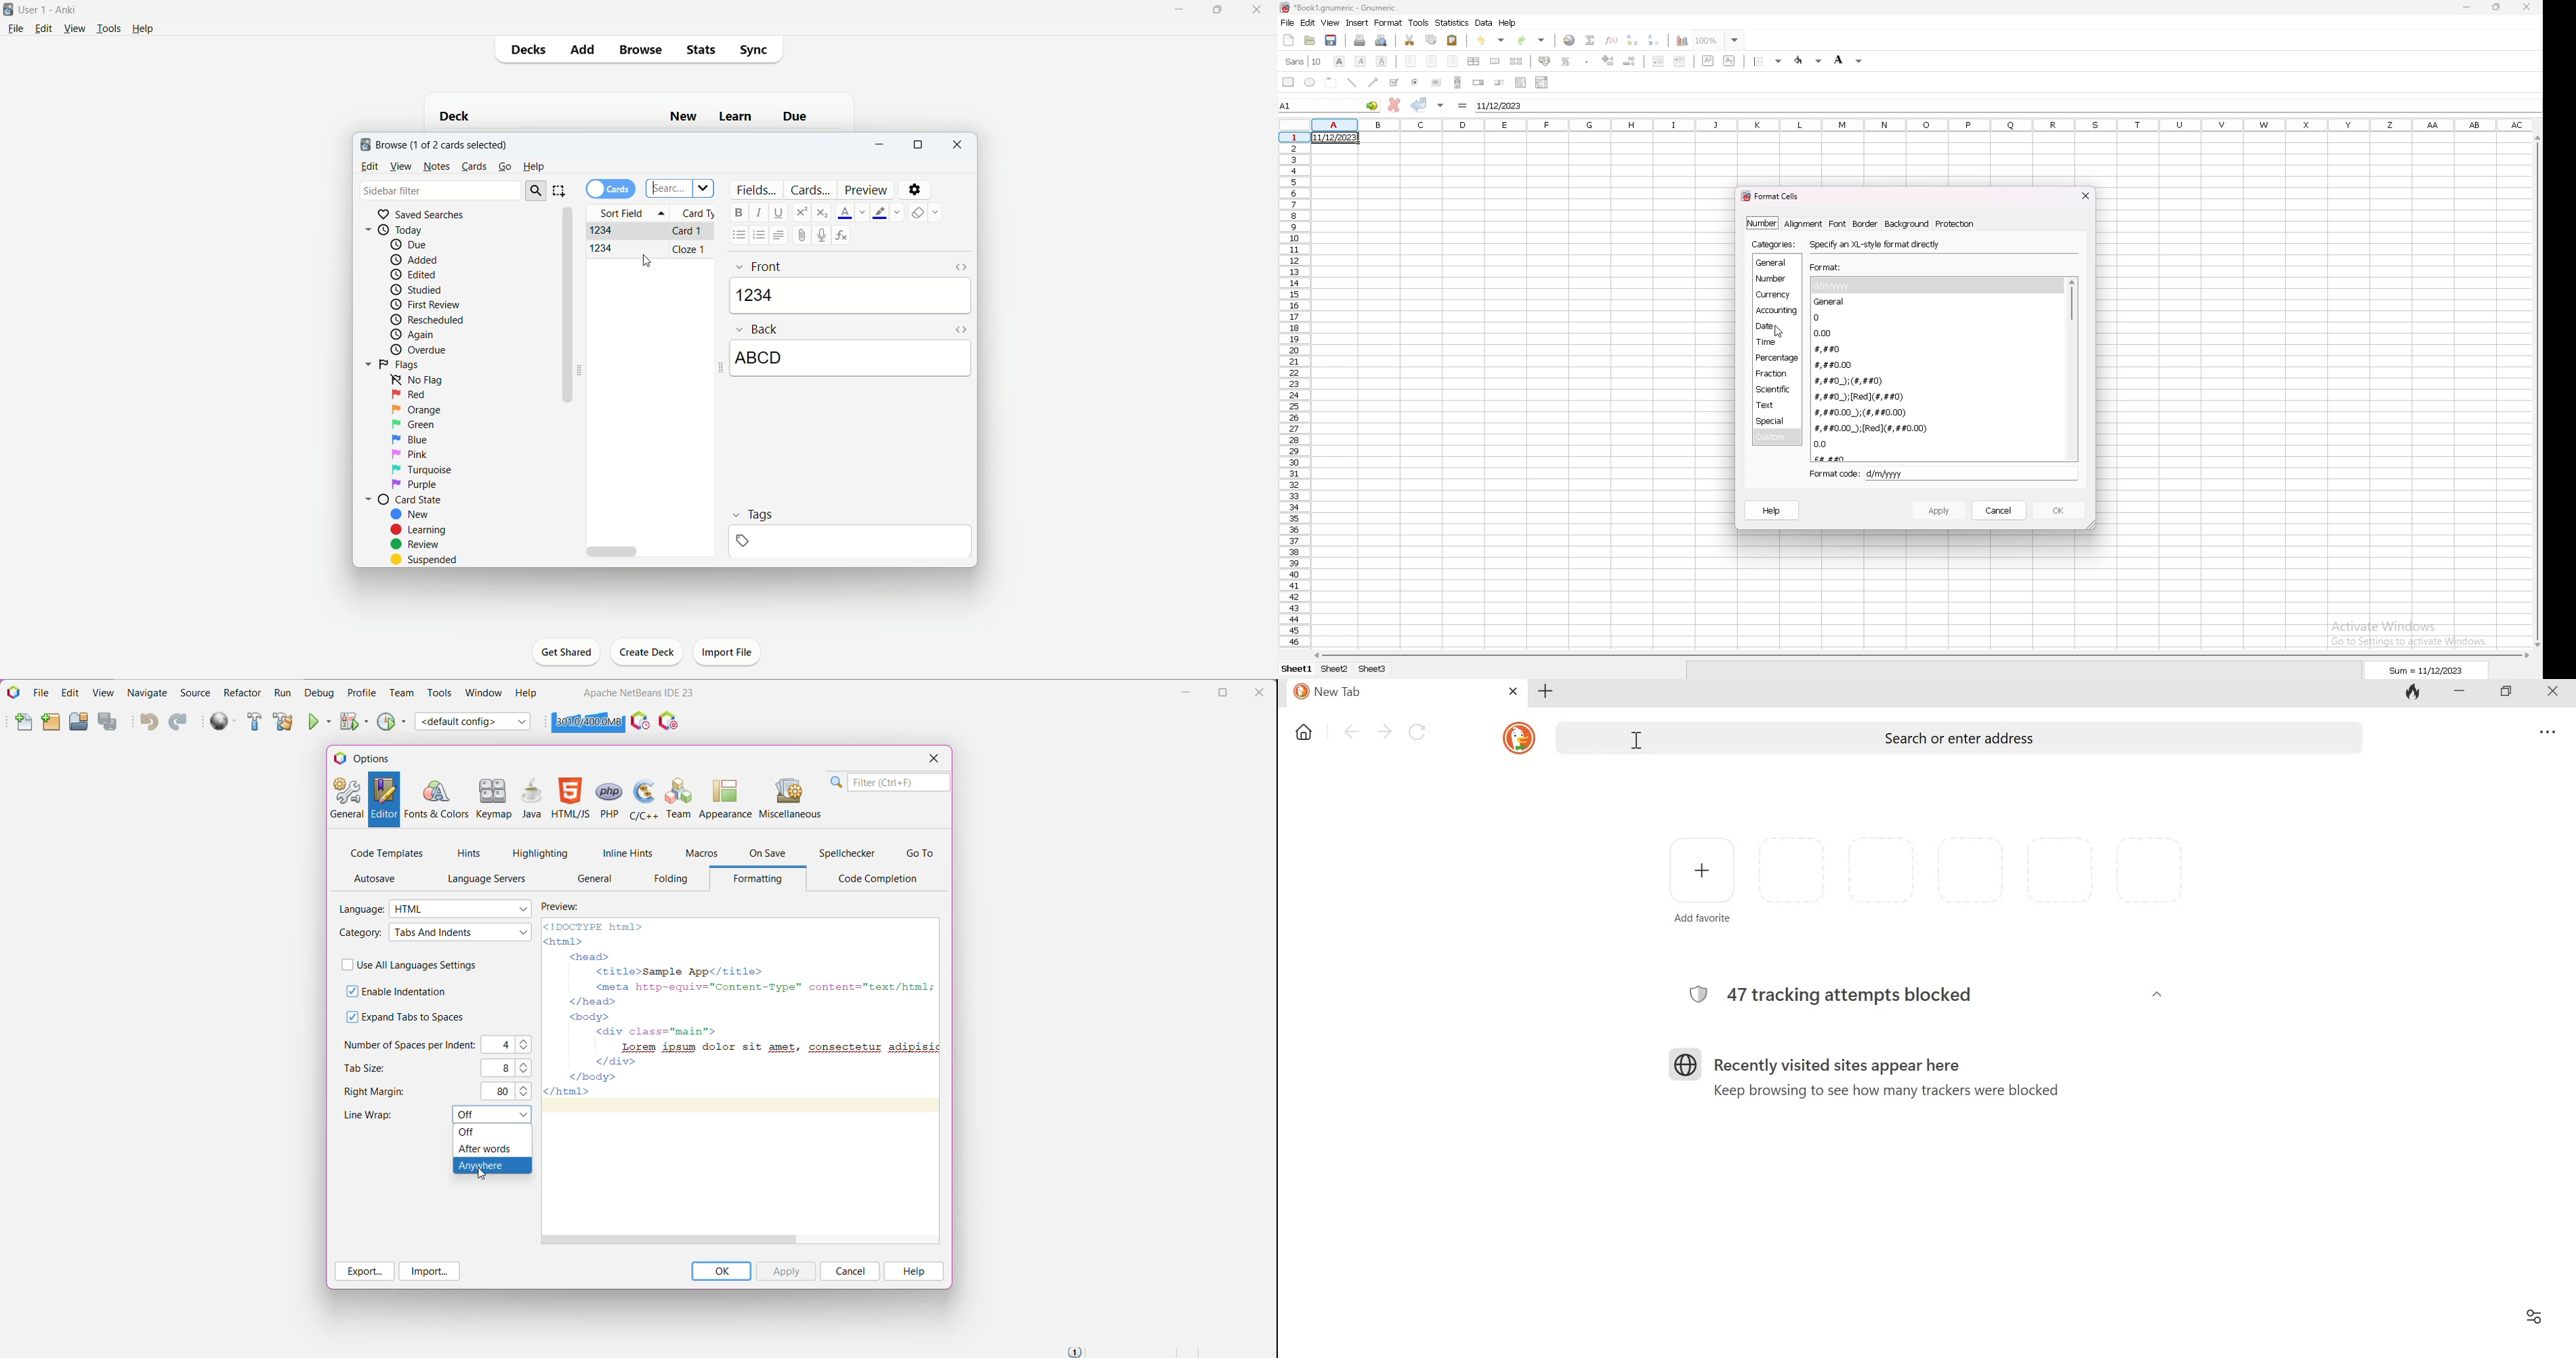  I want to click on apply, so click(1940, 511).